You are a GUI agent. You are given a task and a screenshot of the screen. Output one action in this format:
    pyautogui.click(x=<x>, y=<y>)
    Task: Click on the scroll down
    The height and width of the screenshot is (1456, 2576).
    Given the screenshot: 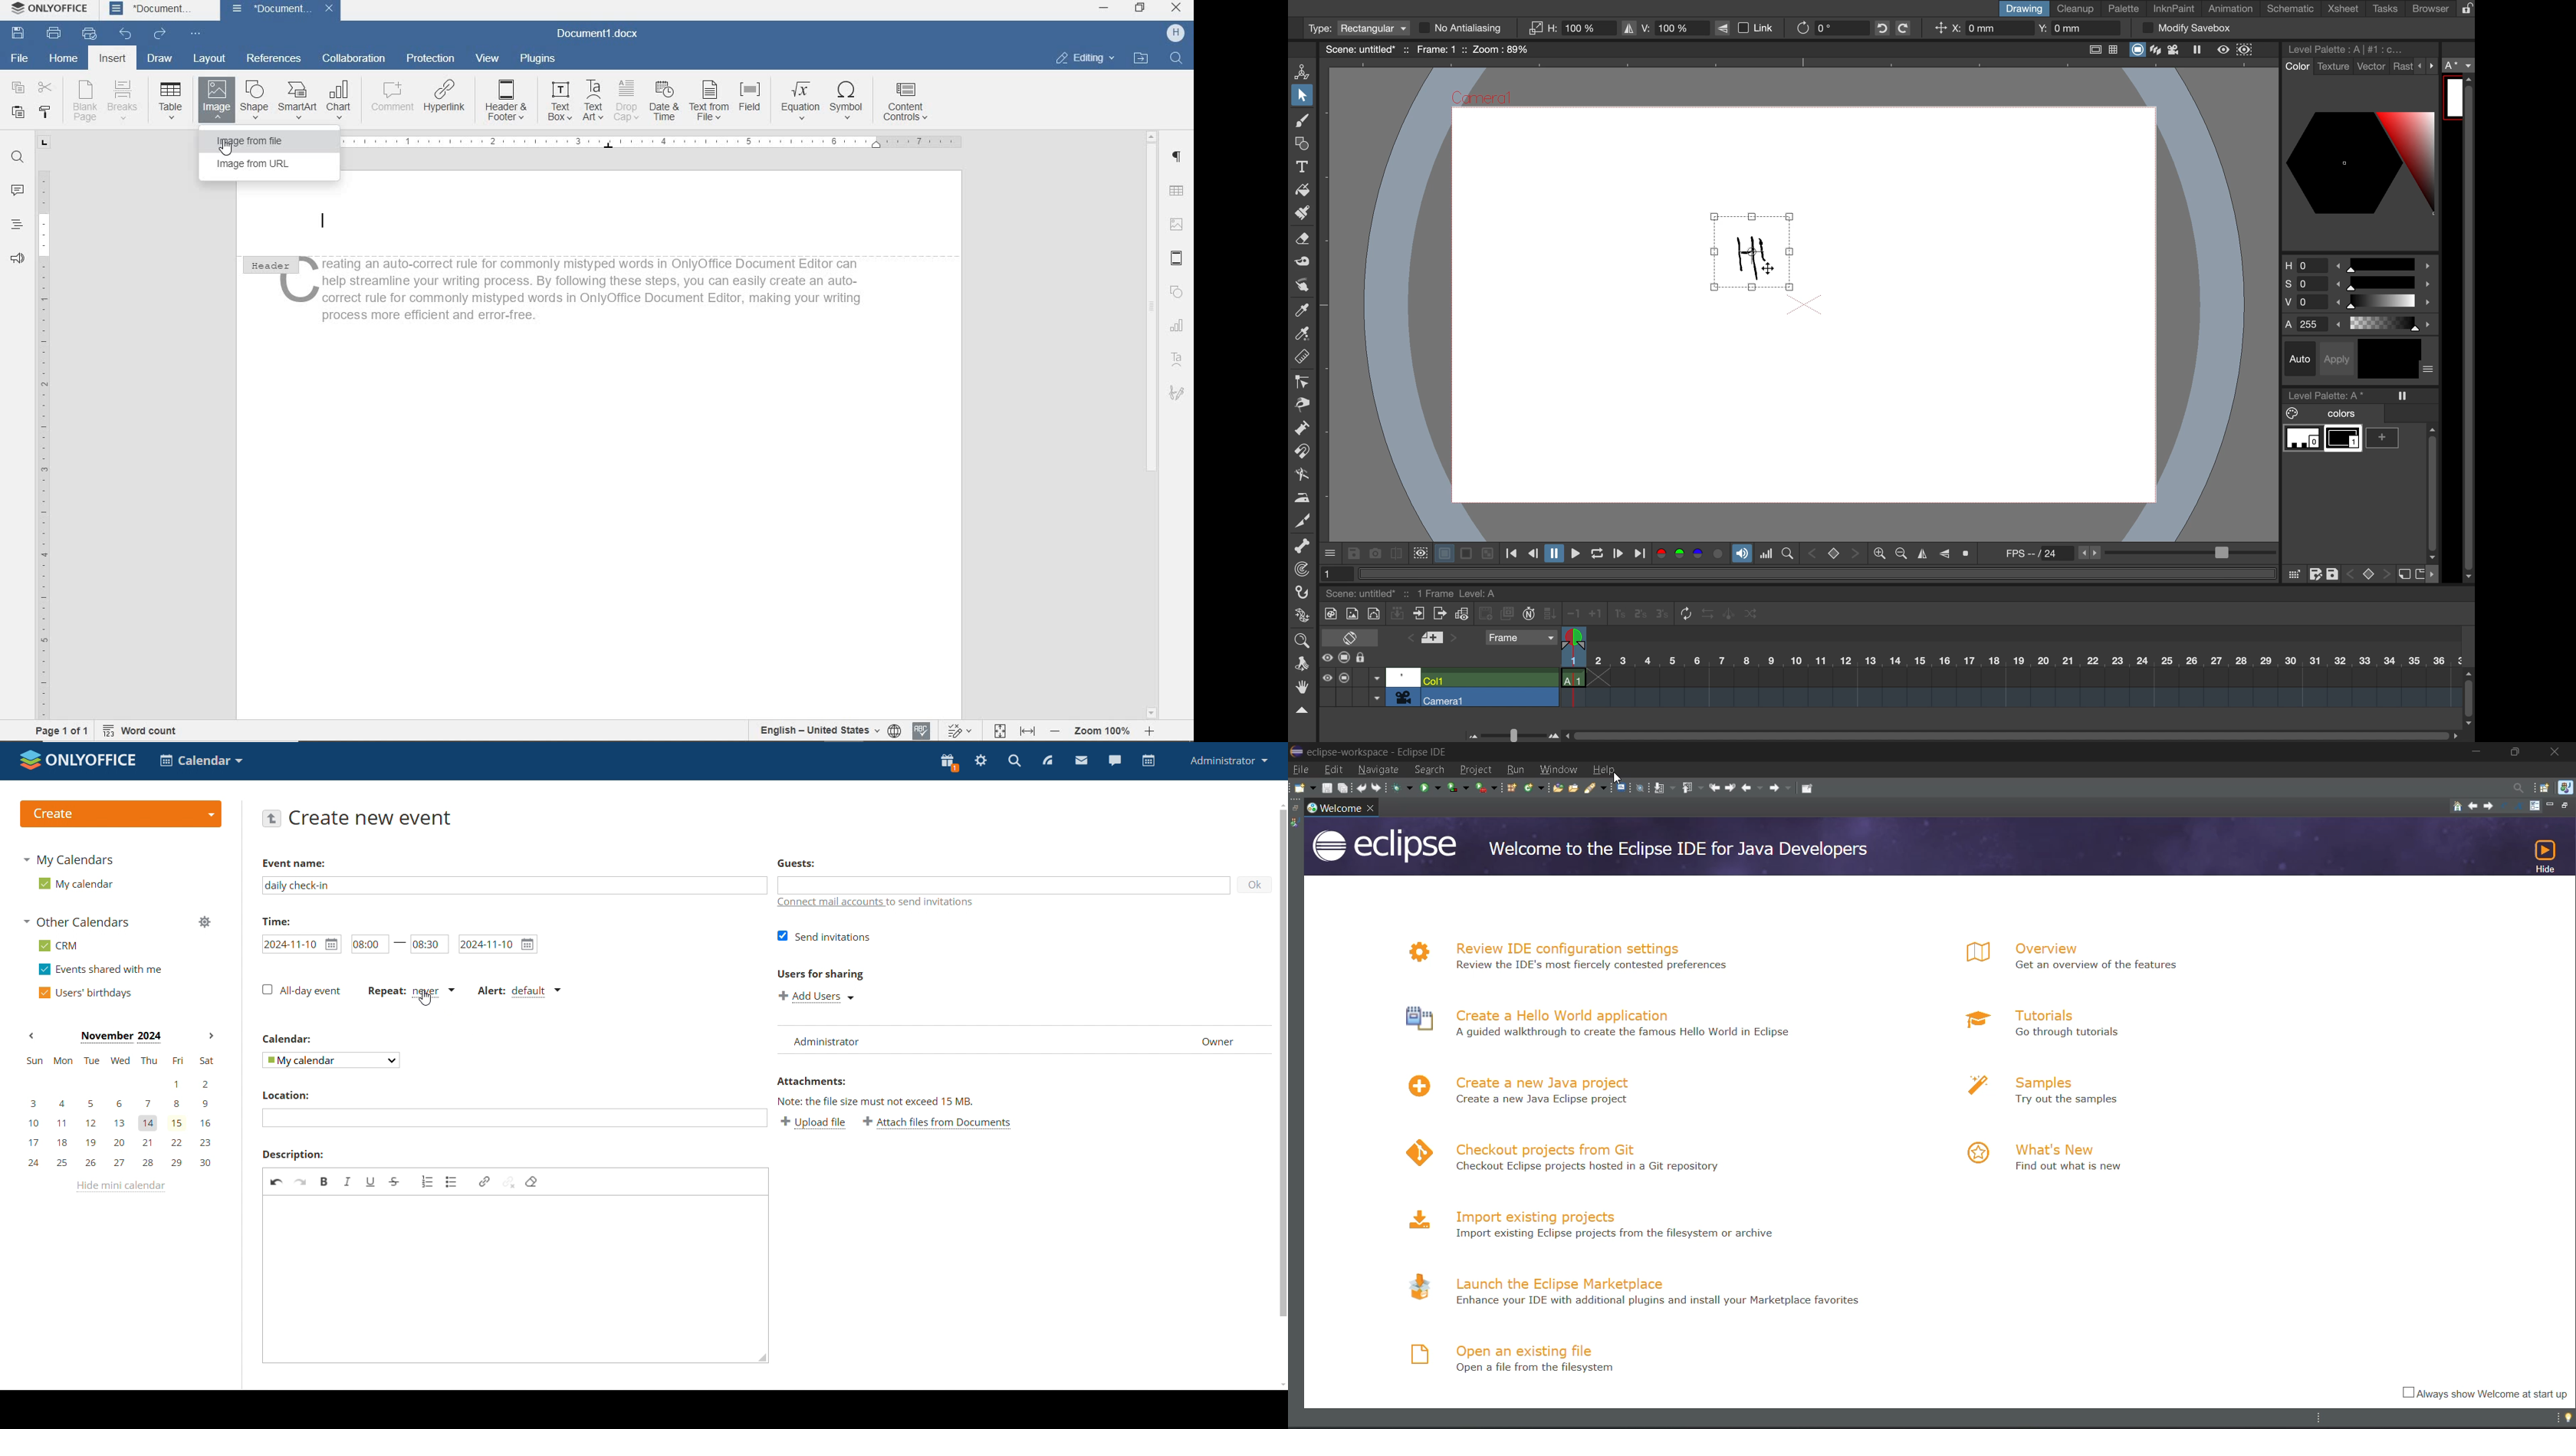 What is the action you would take?
    pyautogui.click(x=1280, y=1385)
    